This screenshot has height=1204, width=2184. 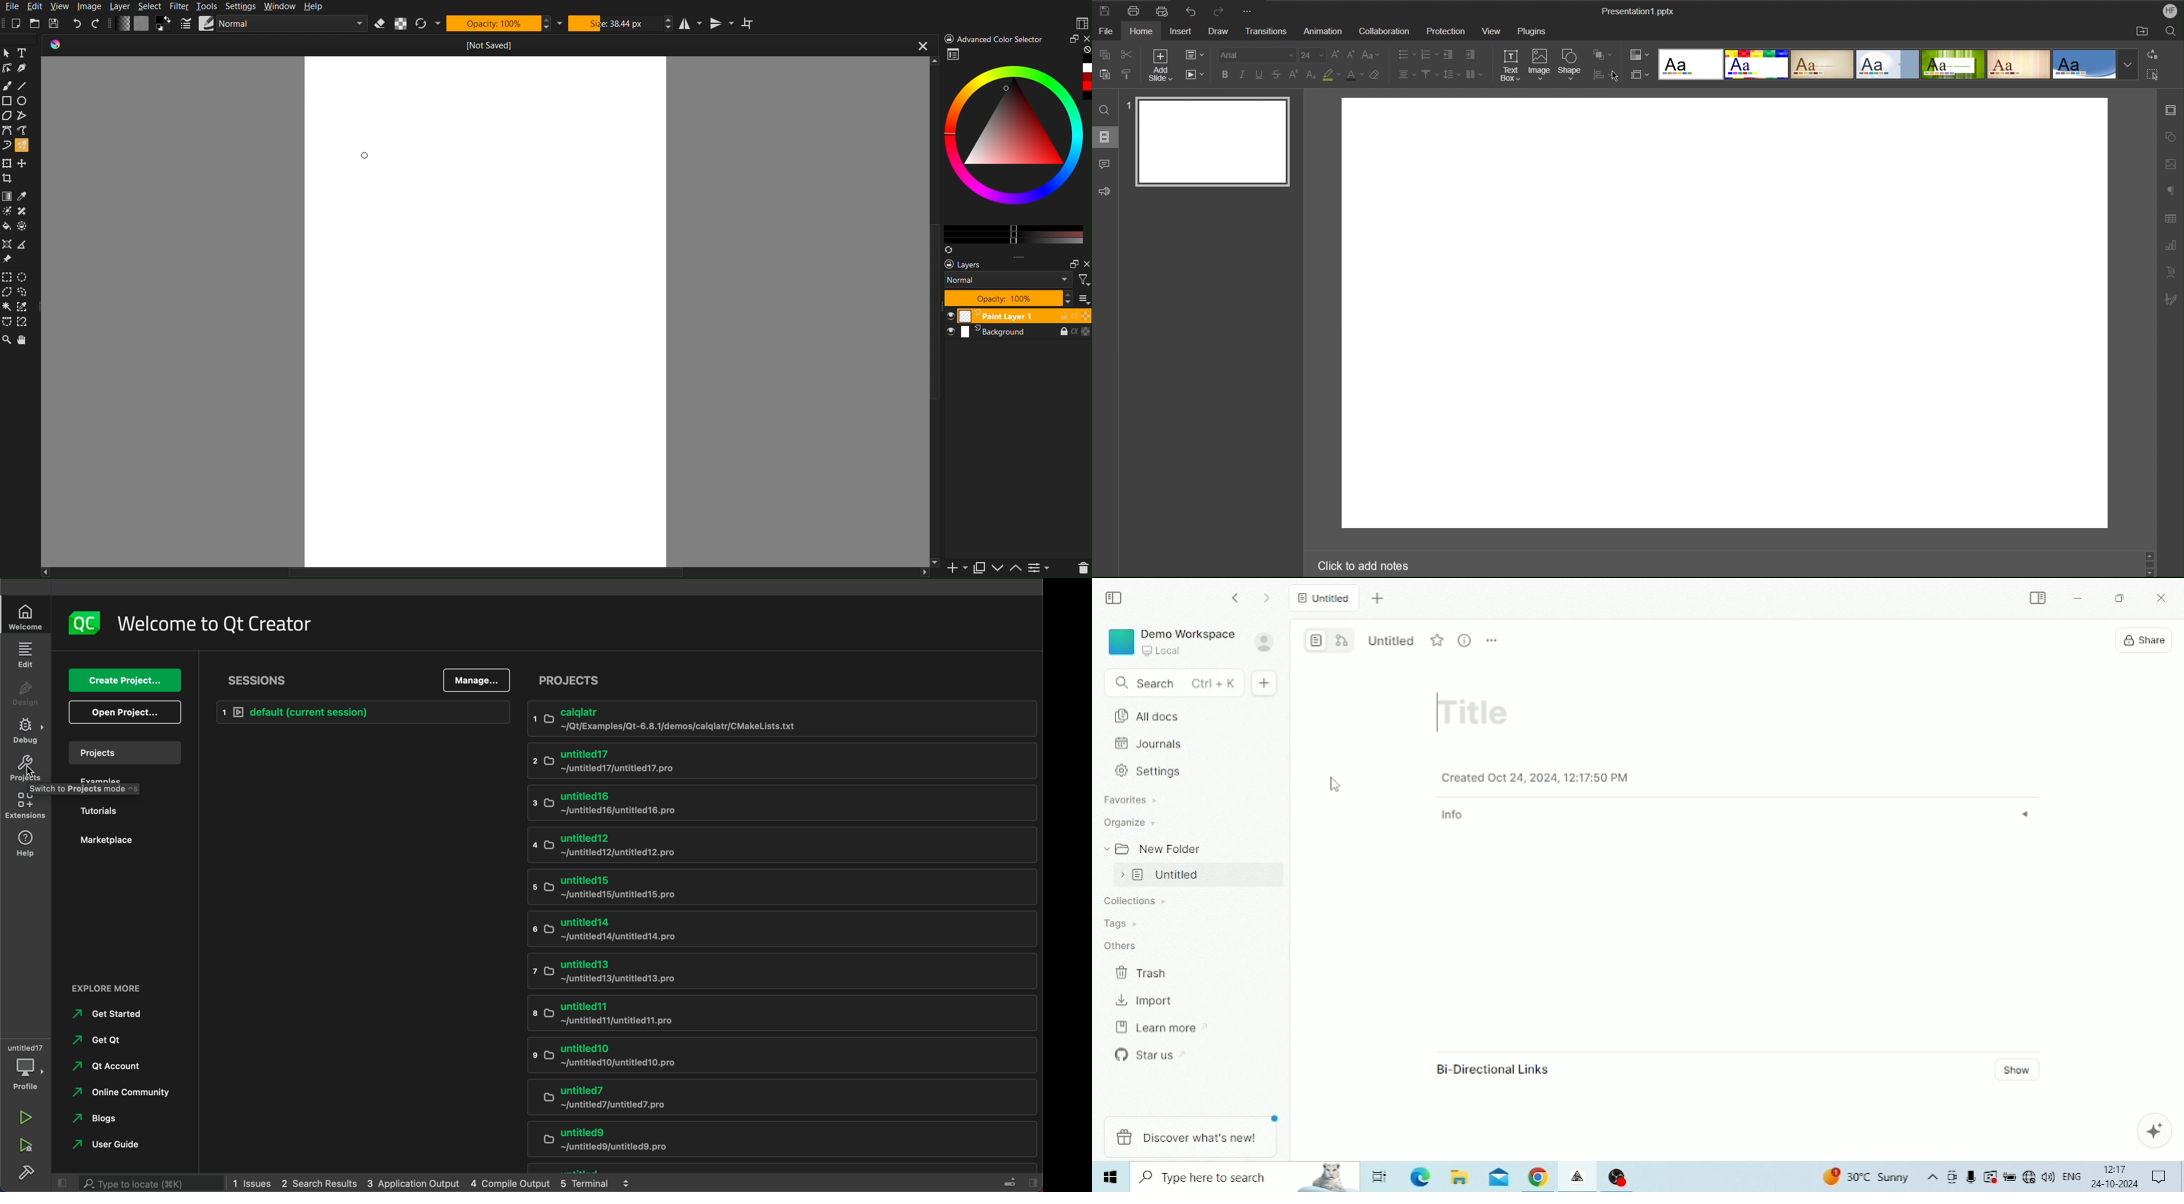 I want to click on add, so click(x=951, y=570).